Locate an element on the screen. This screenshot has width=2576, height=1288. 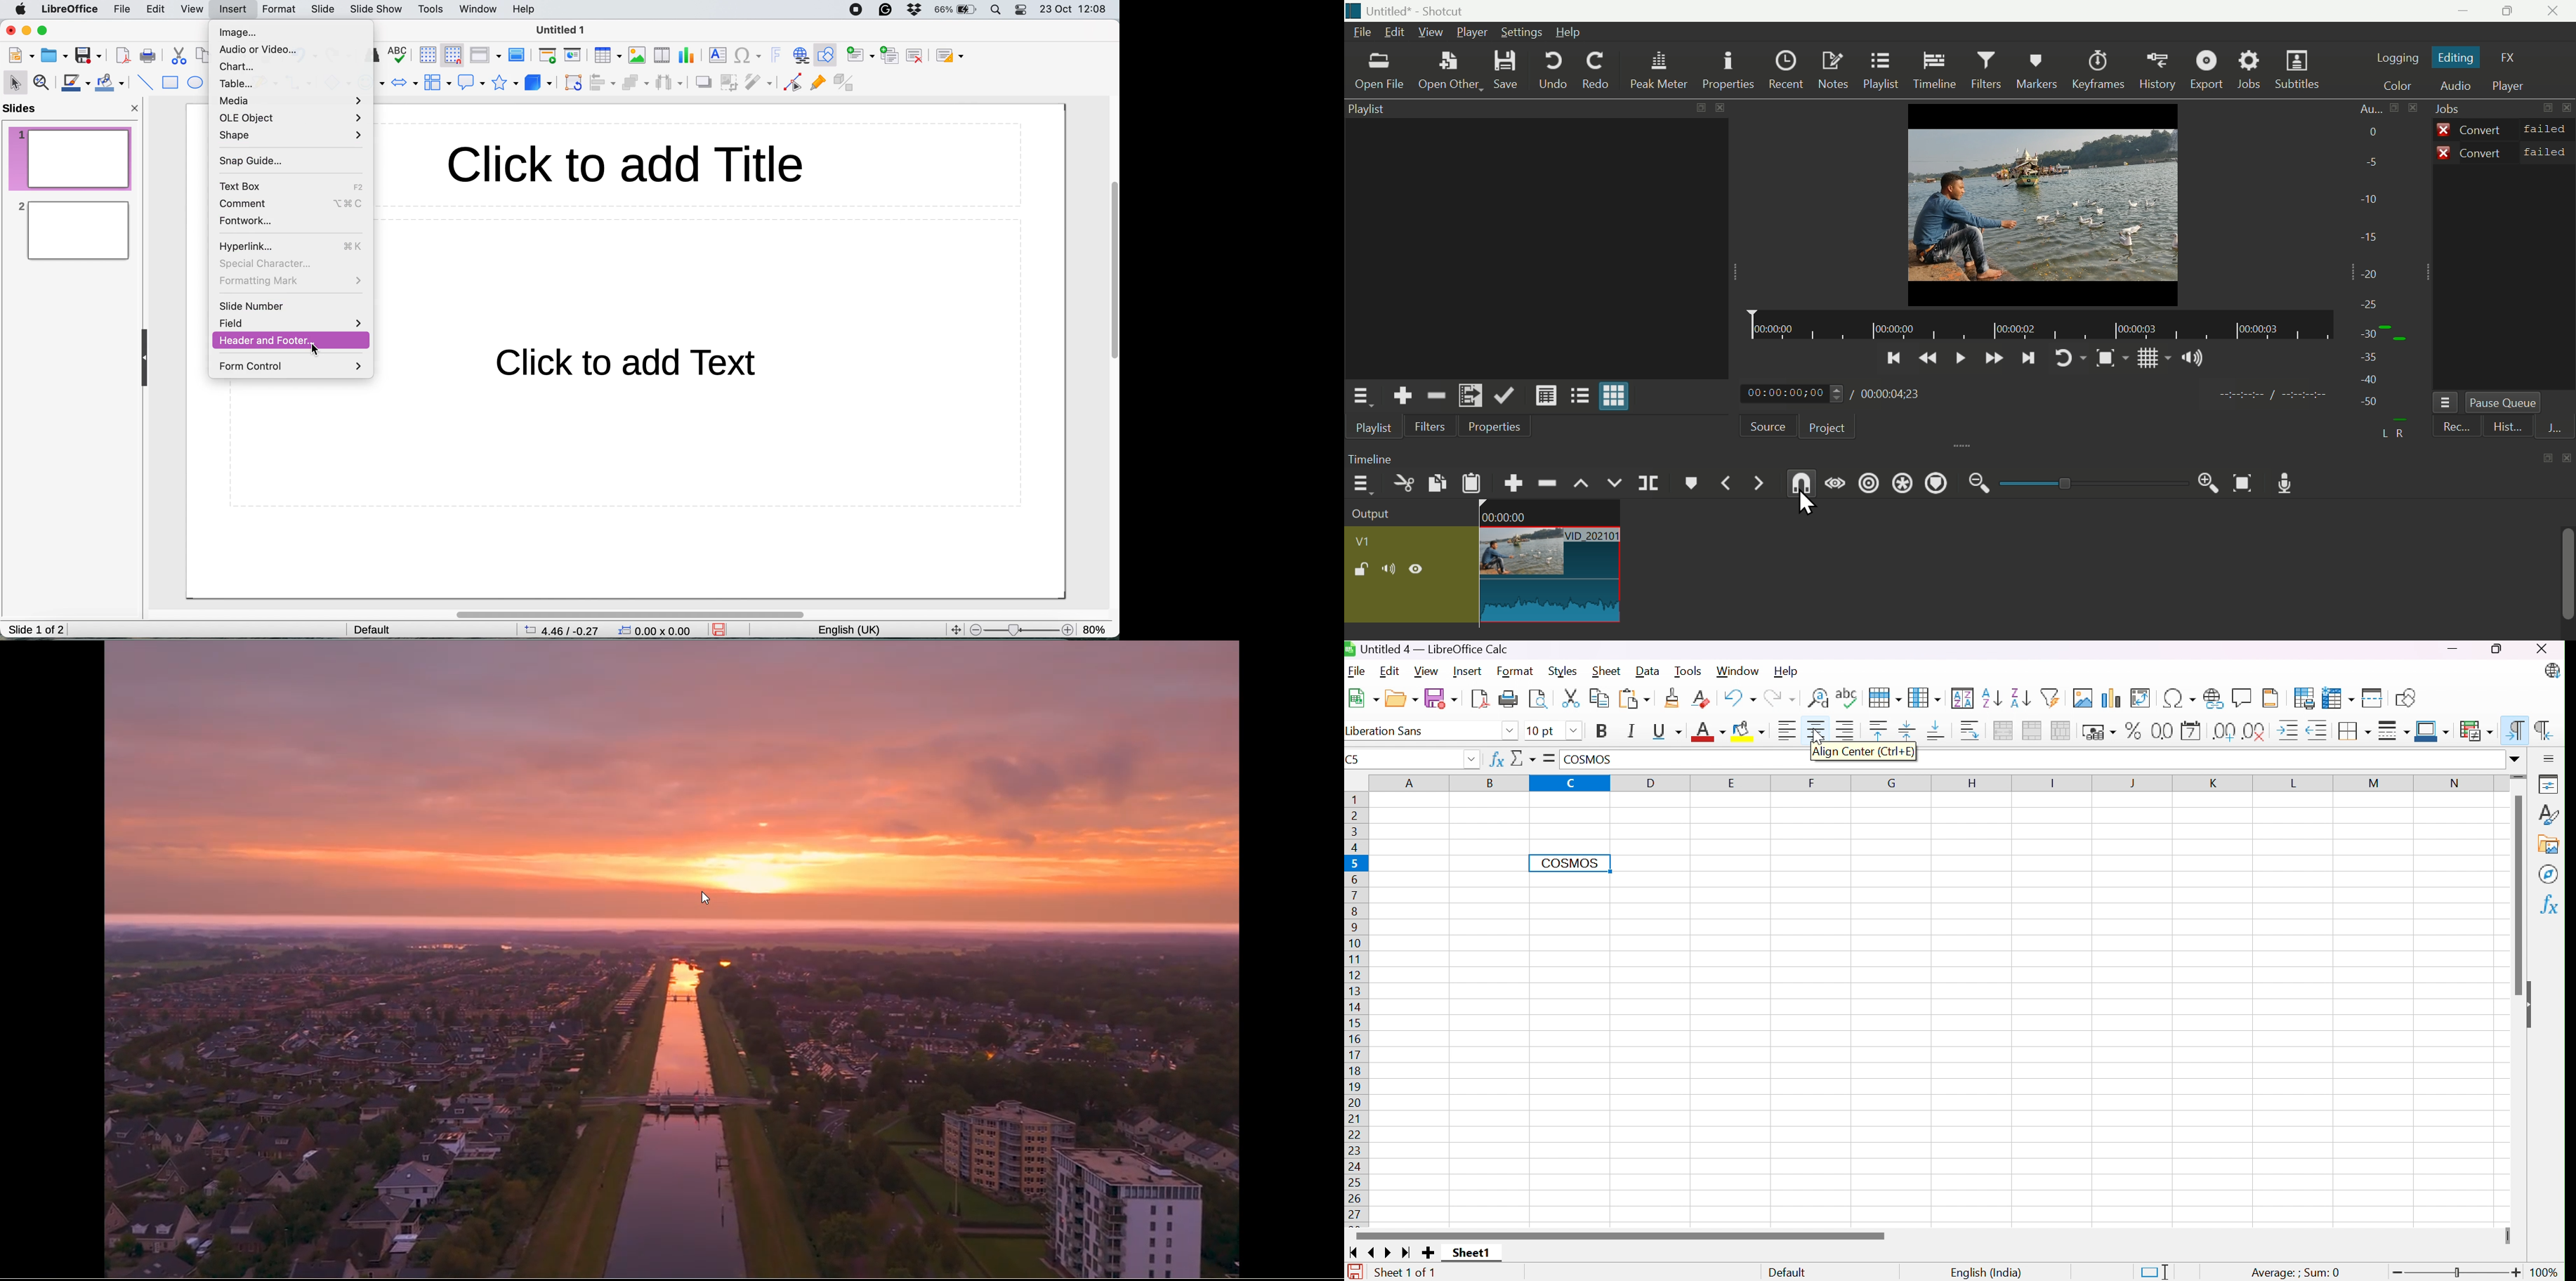
View as grid is located at coordinates (1618, 395).